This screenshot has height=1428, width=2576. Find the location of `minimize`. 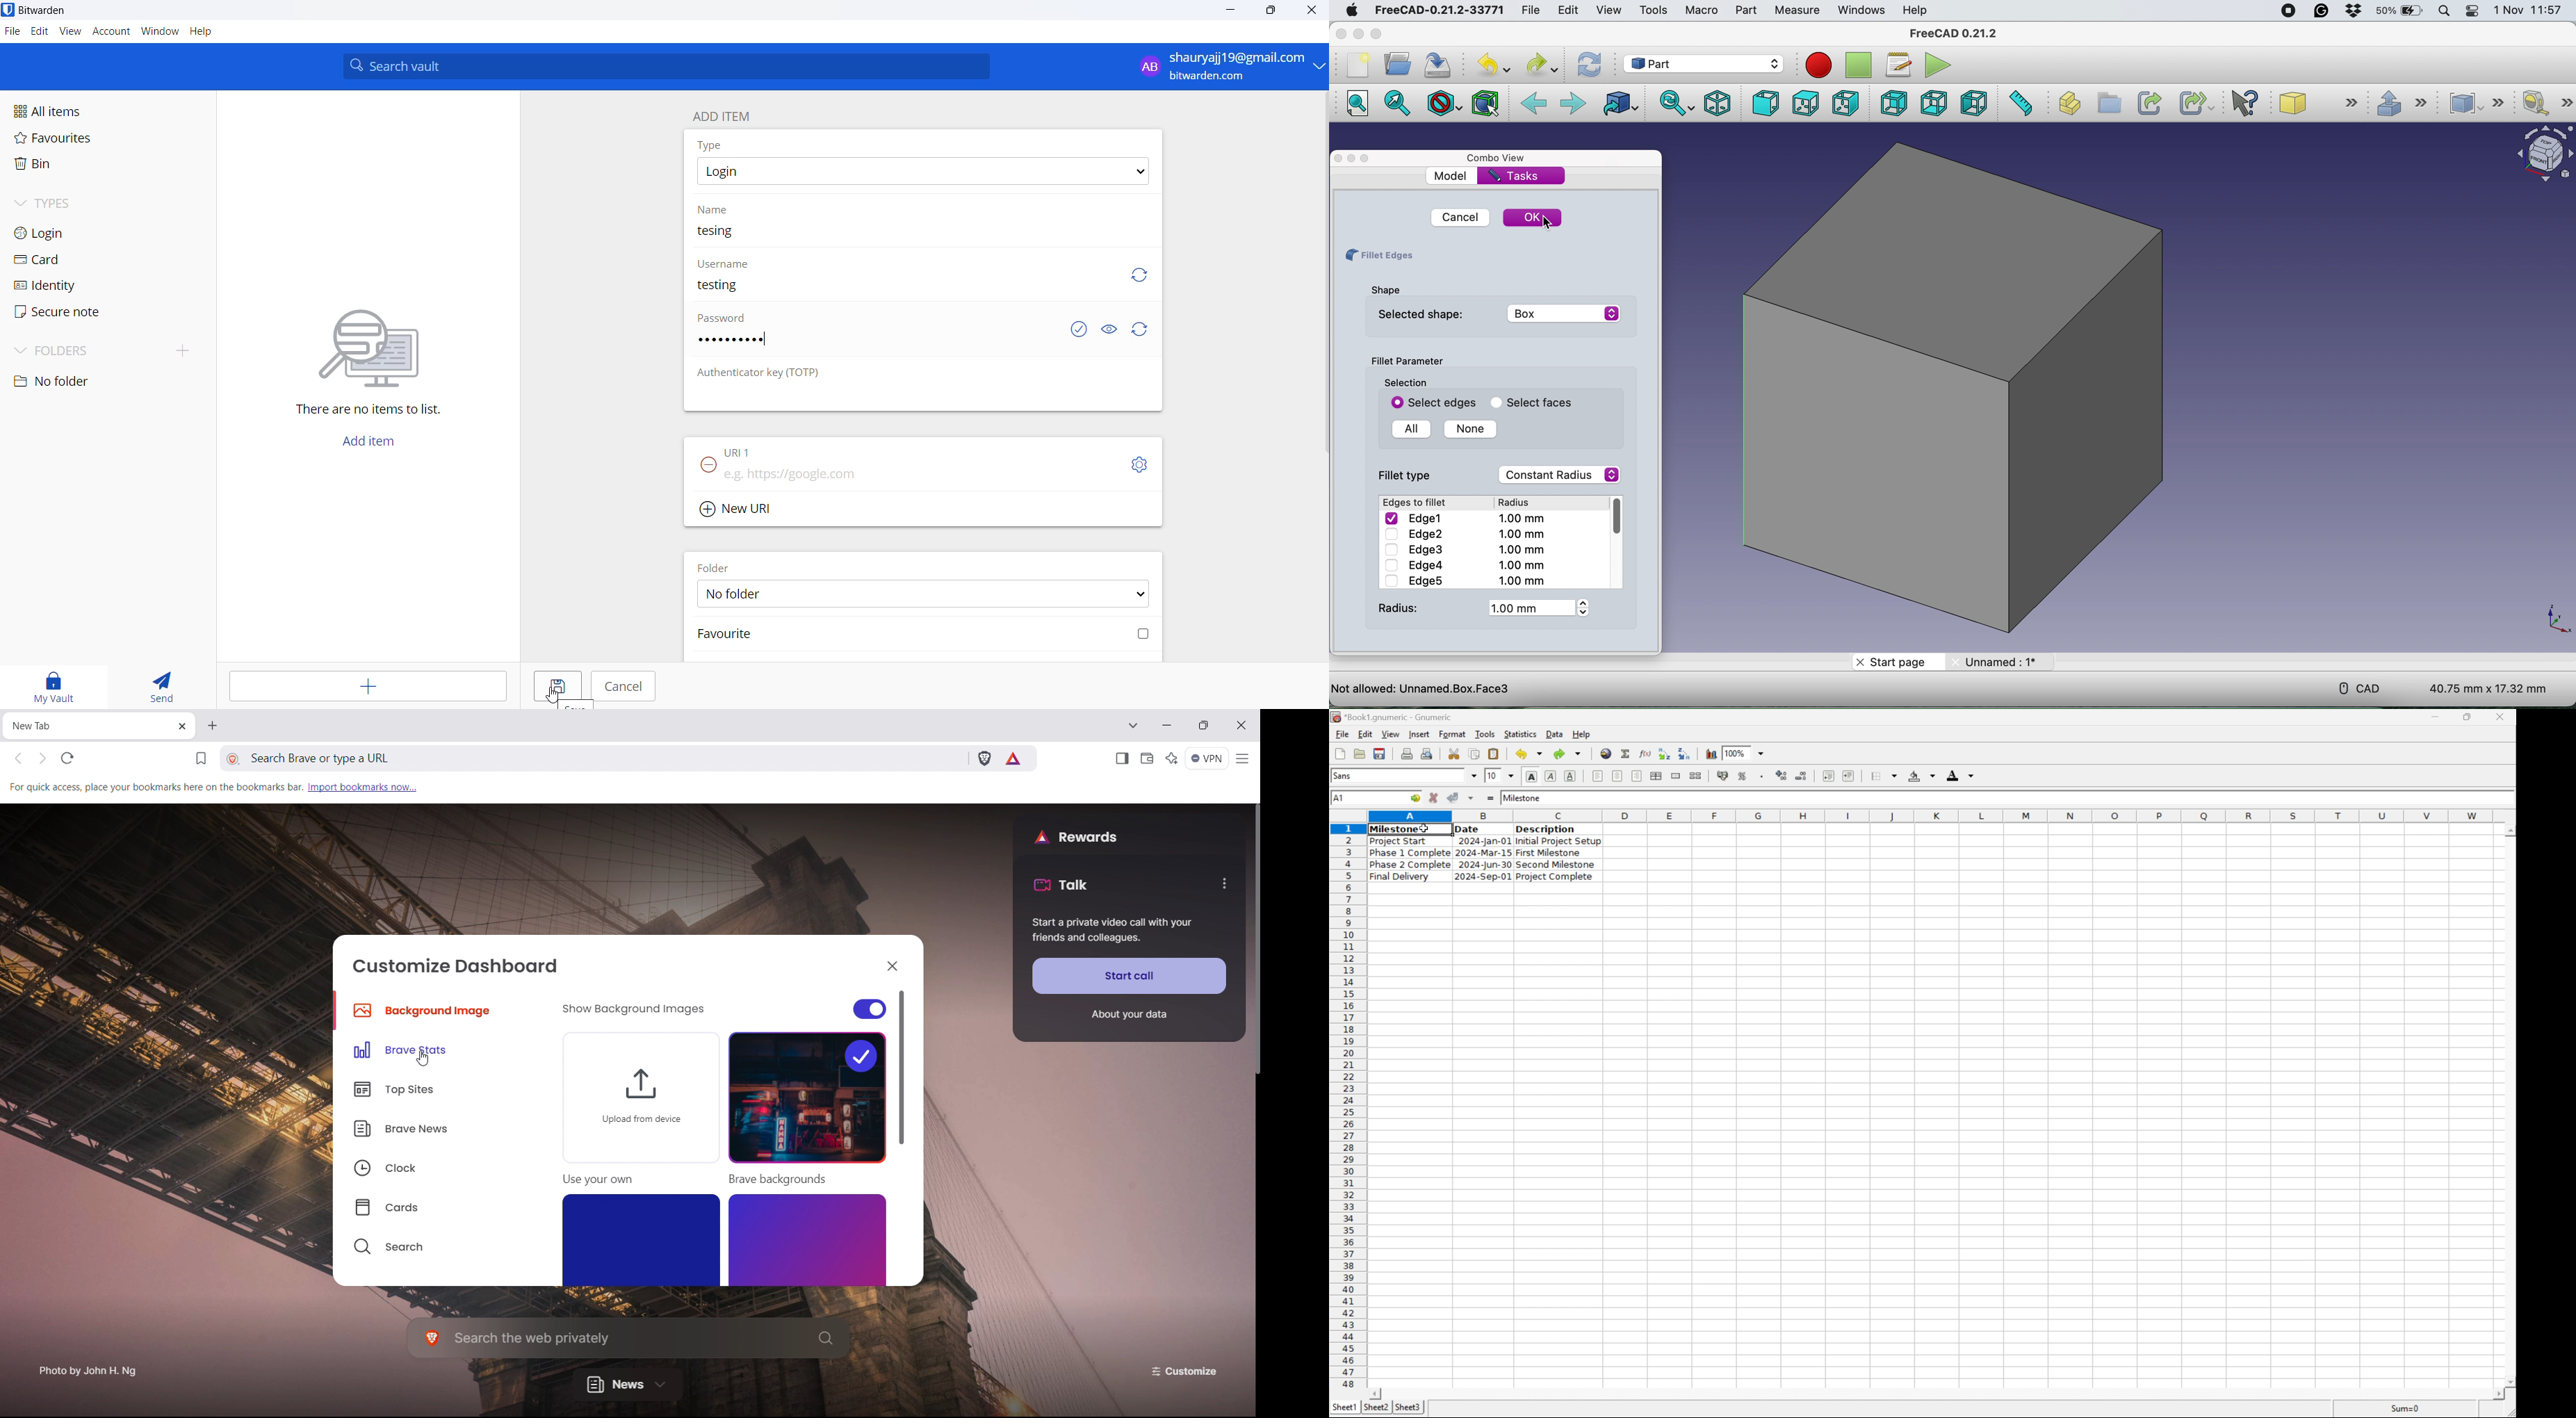

minimize is located at coordinates (1232, 11).